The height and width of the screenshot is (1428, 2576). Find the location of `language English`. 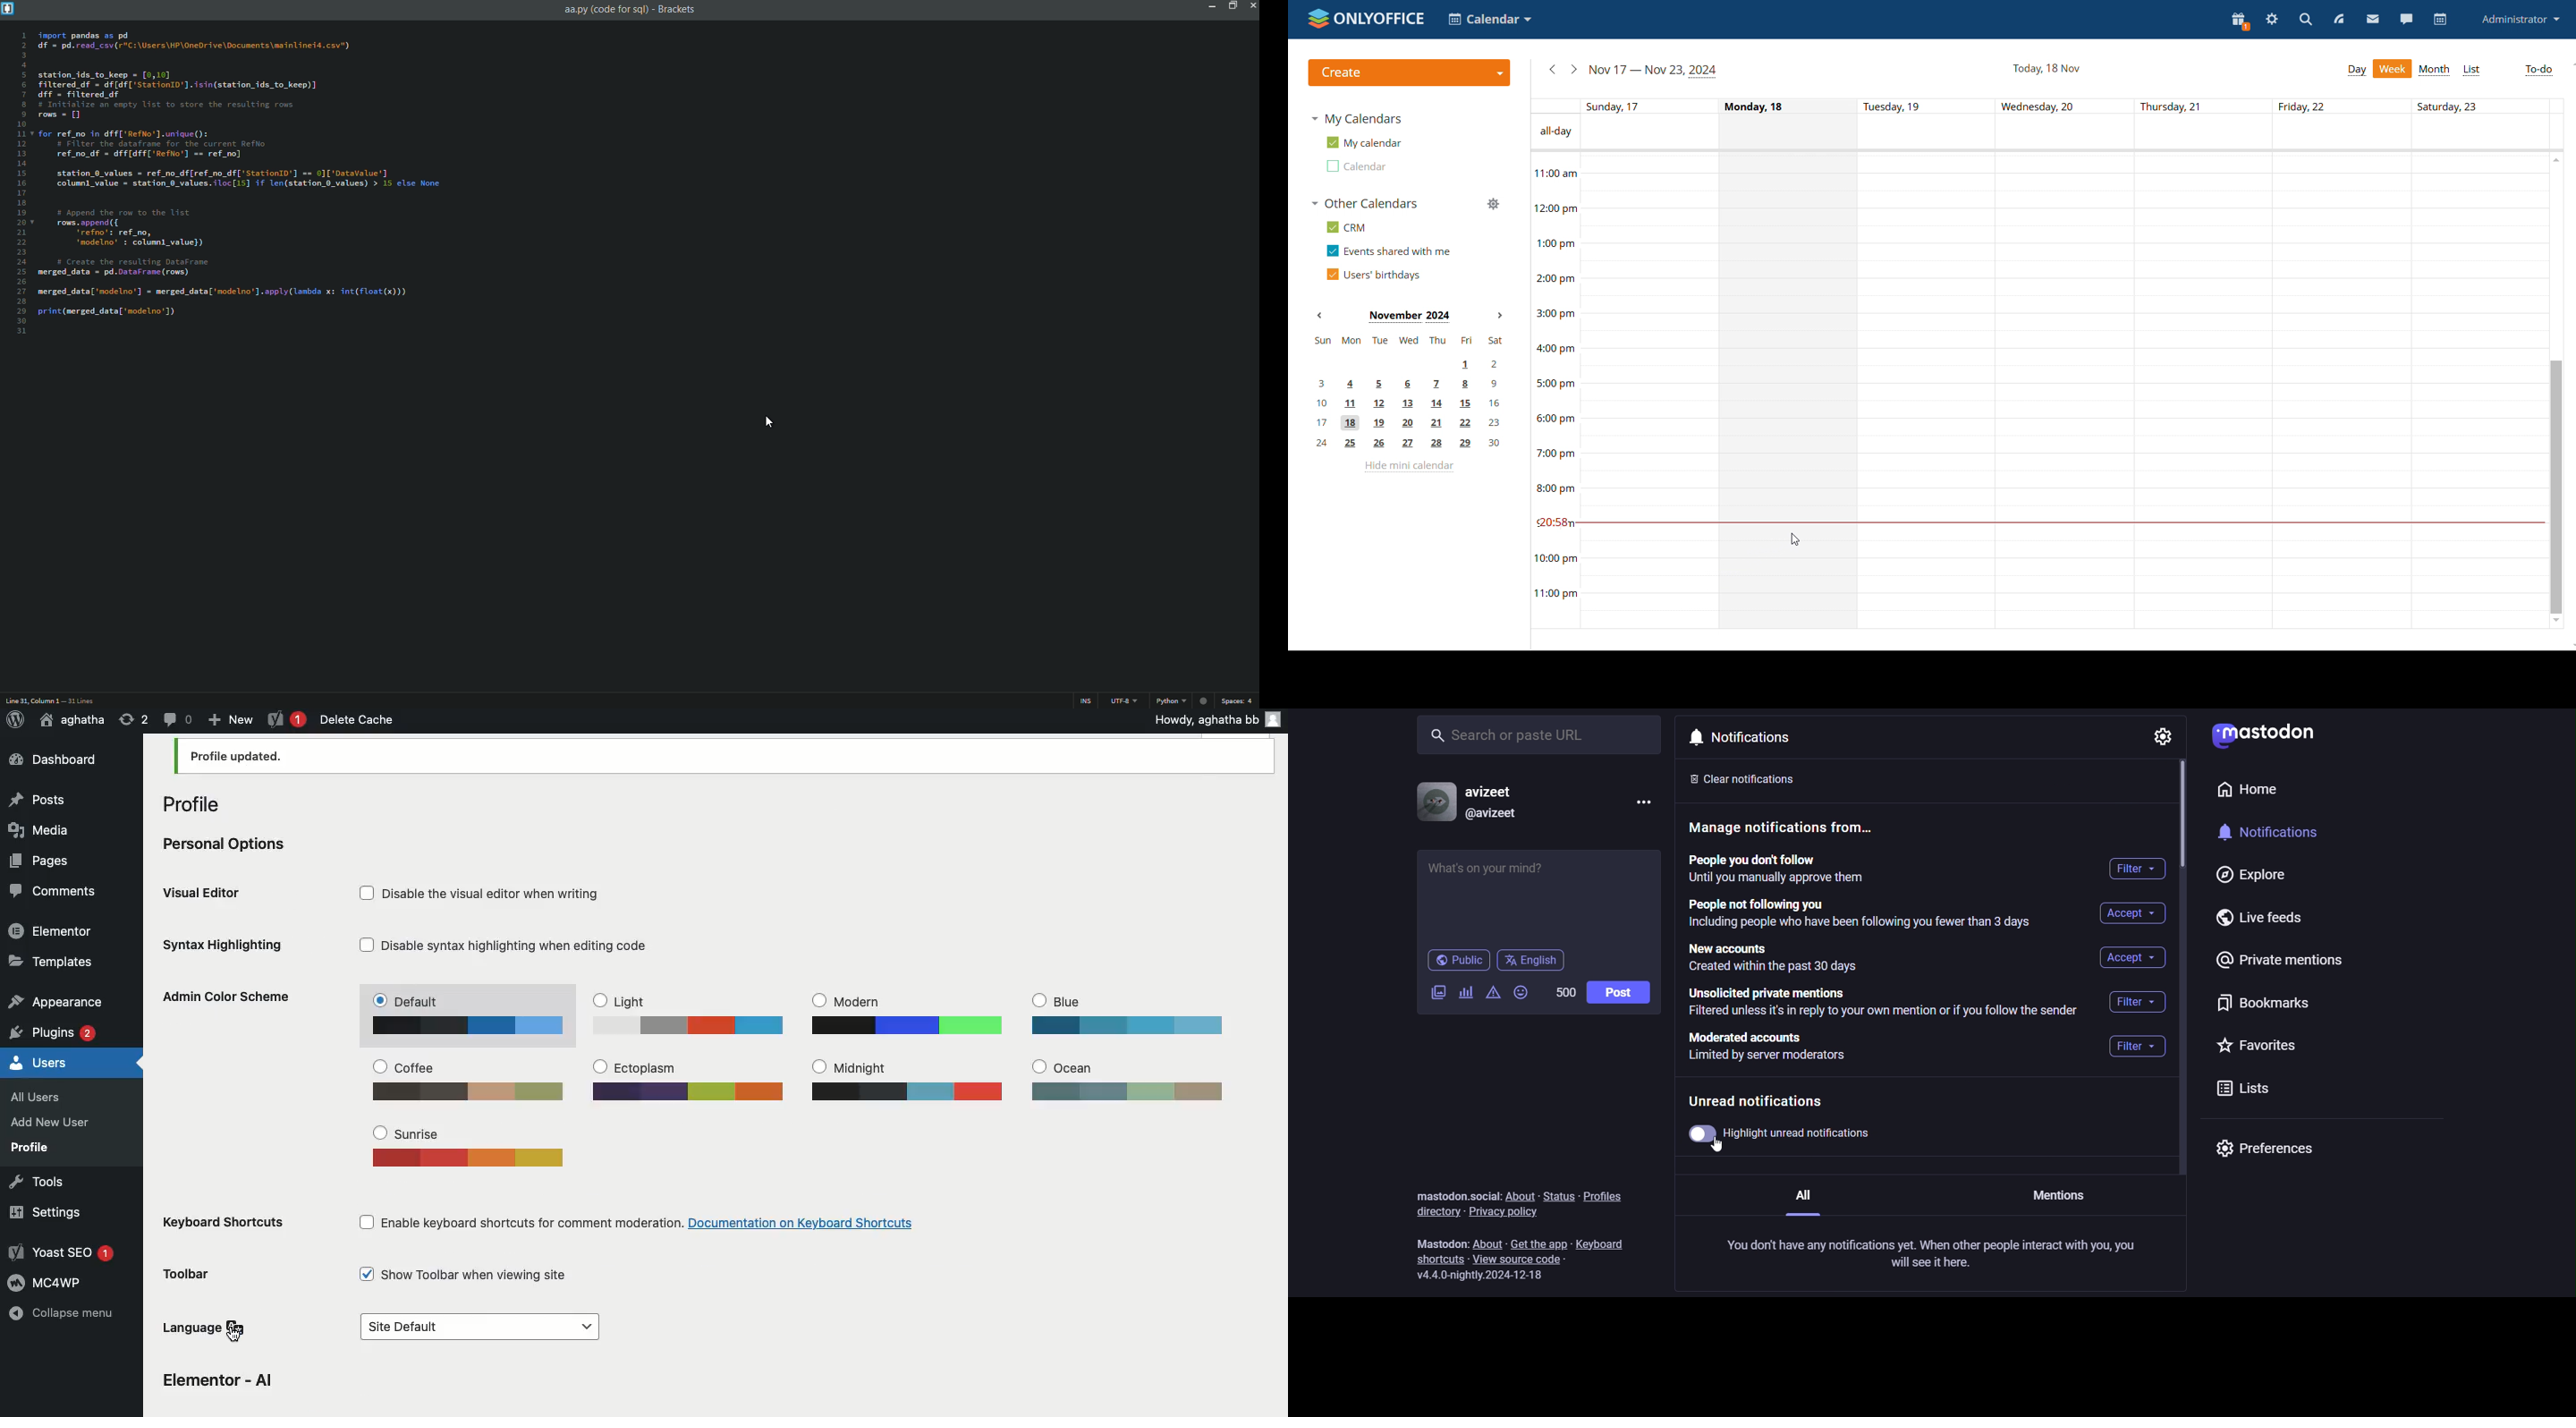

language English is located at coordinates (1532, 962).